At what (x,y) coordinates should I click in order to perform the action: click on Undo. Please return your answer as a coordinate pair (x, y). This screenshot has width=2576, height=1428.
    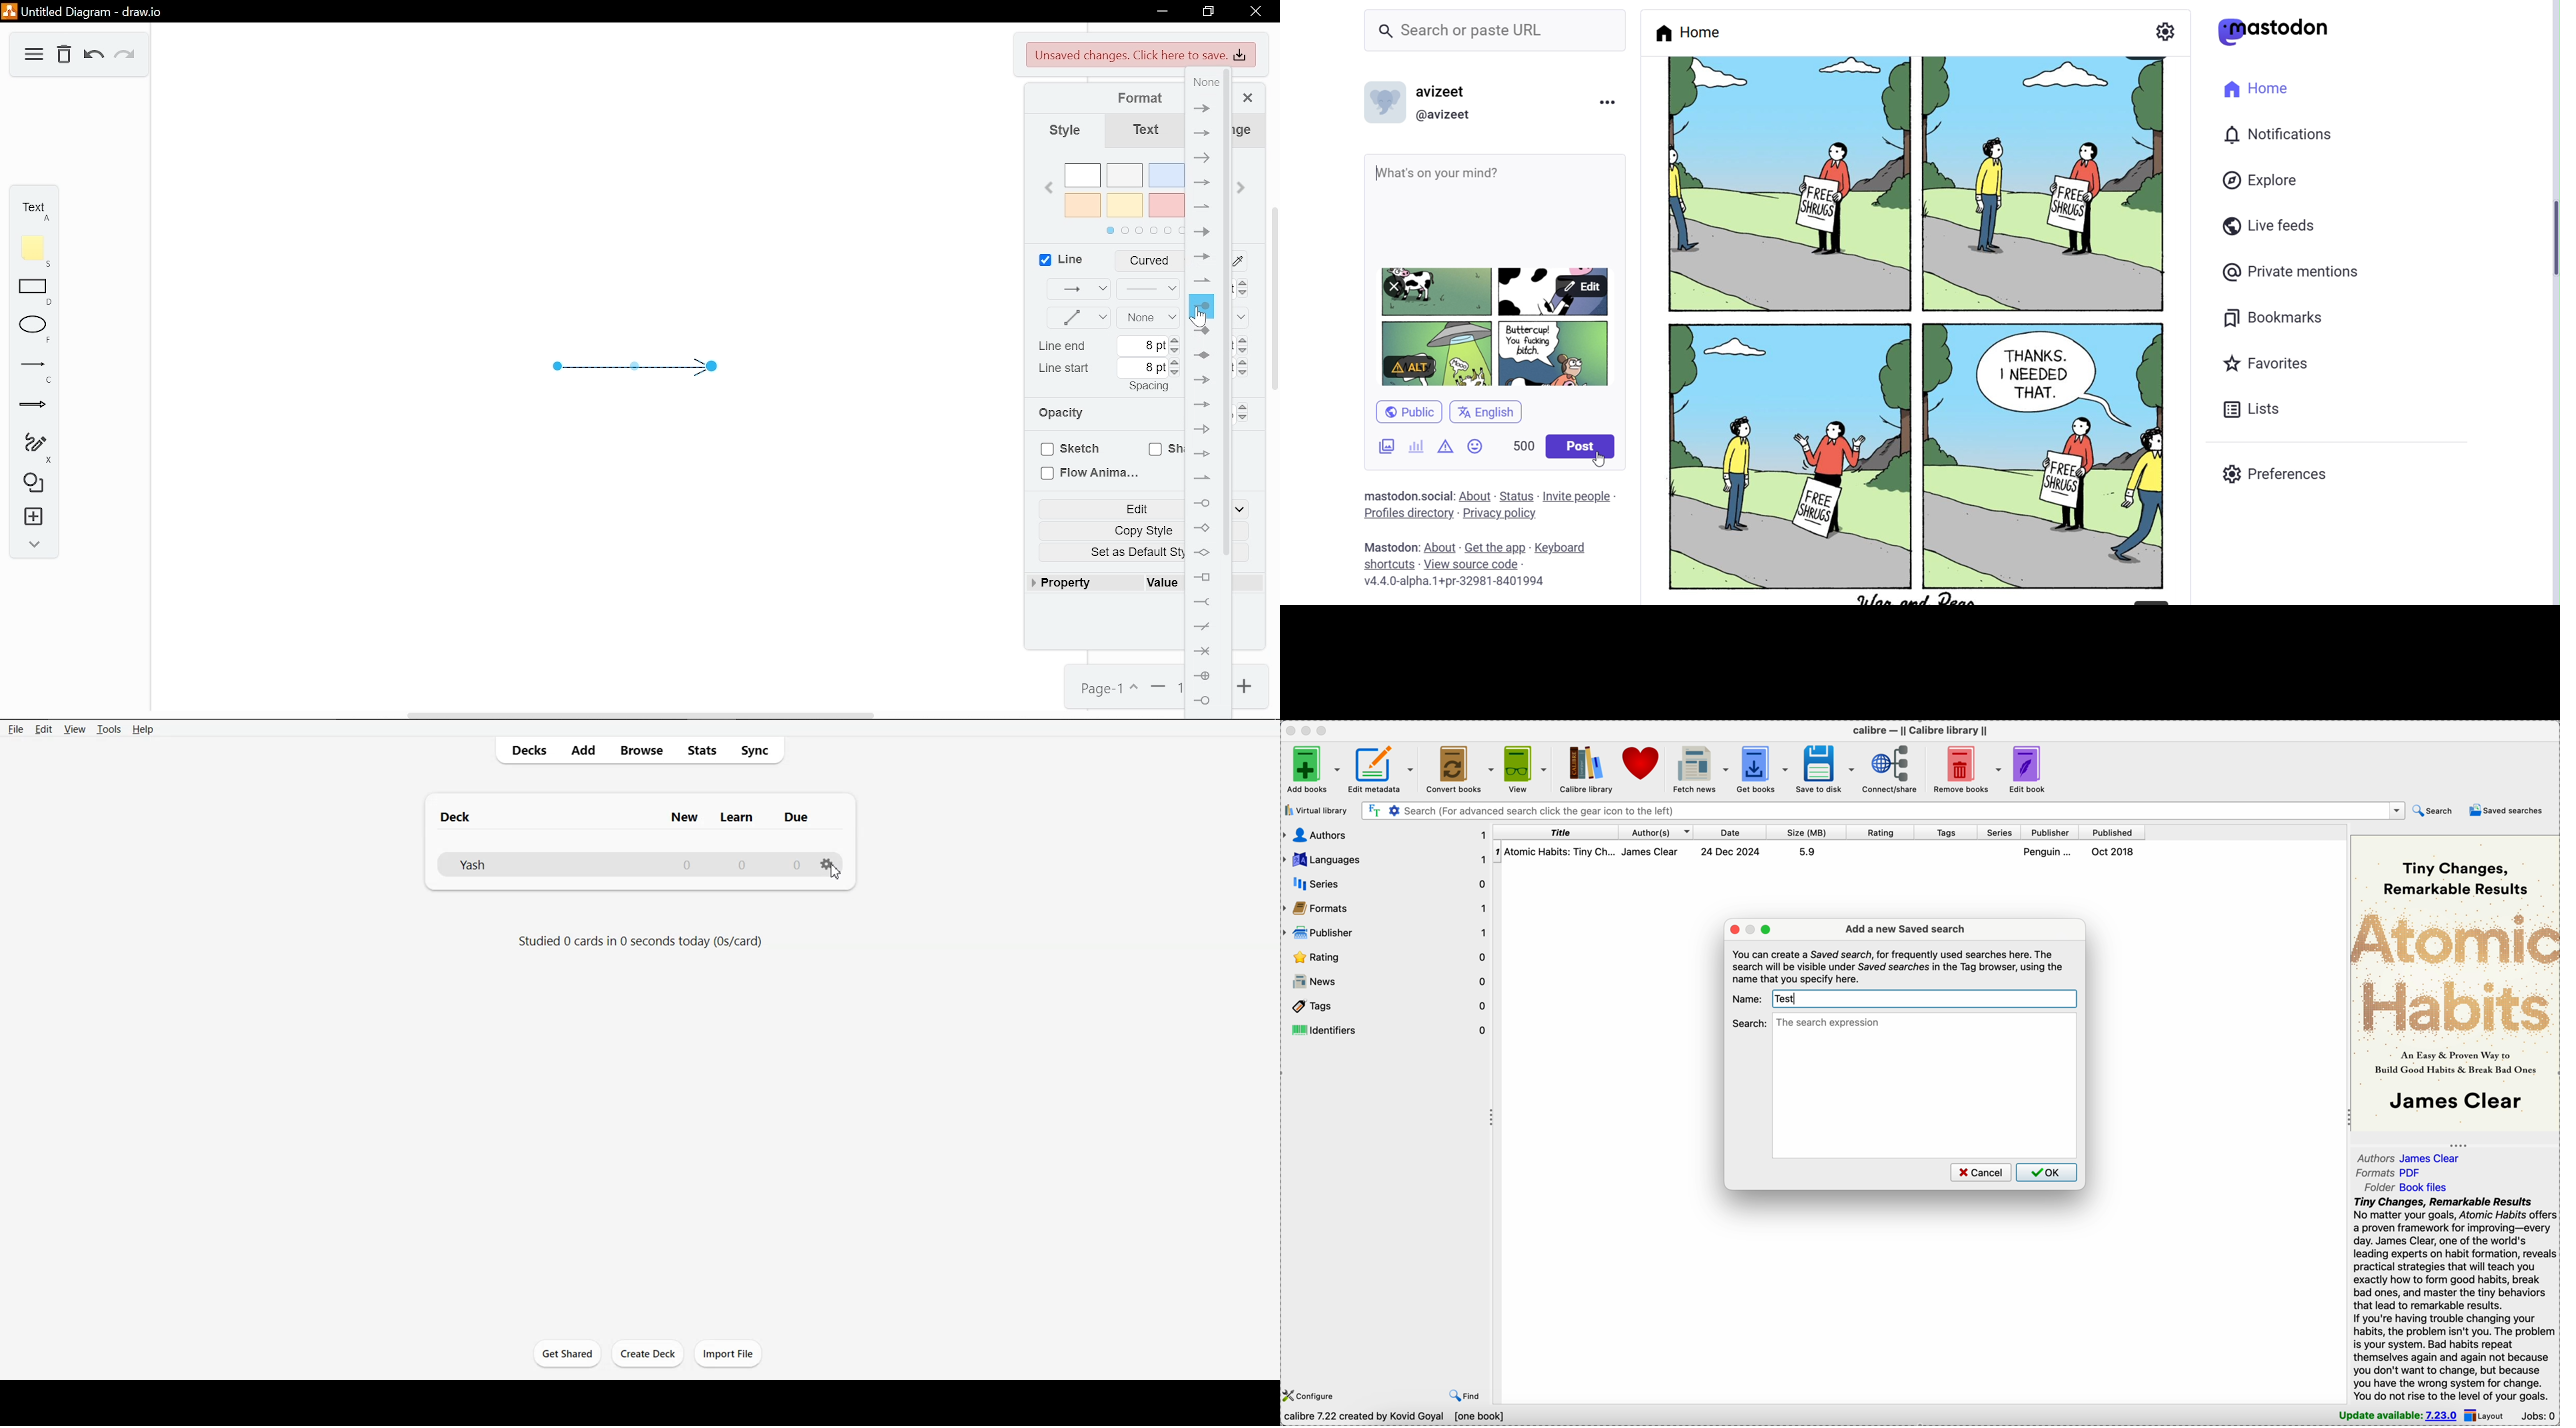
    Looking at the image, I should click on (93, 55).